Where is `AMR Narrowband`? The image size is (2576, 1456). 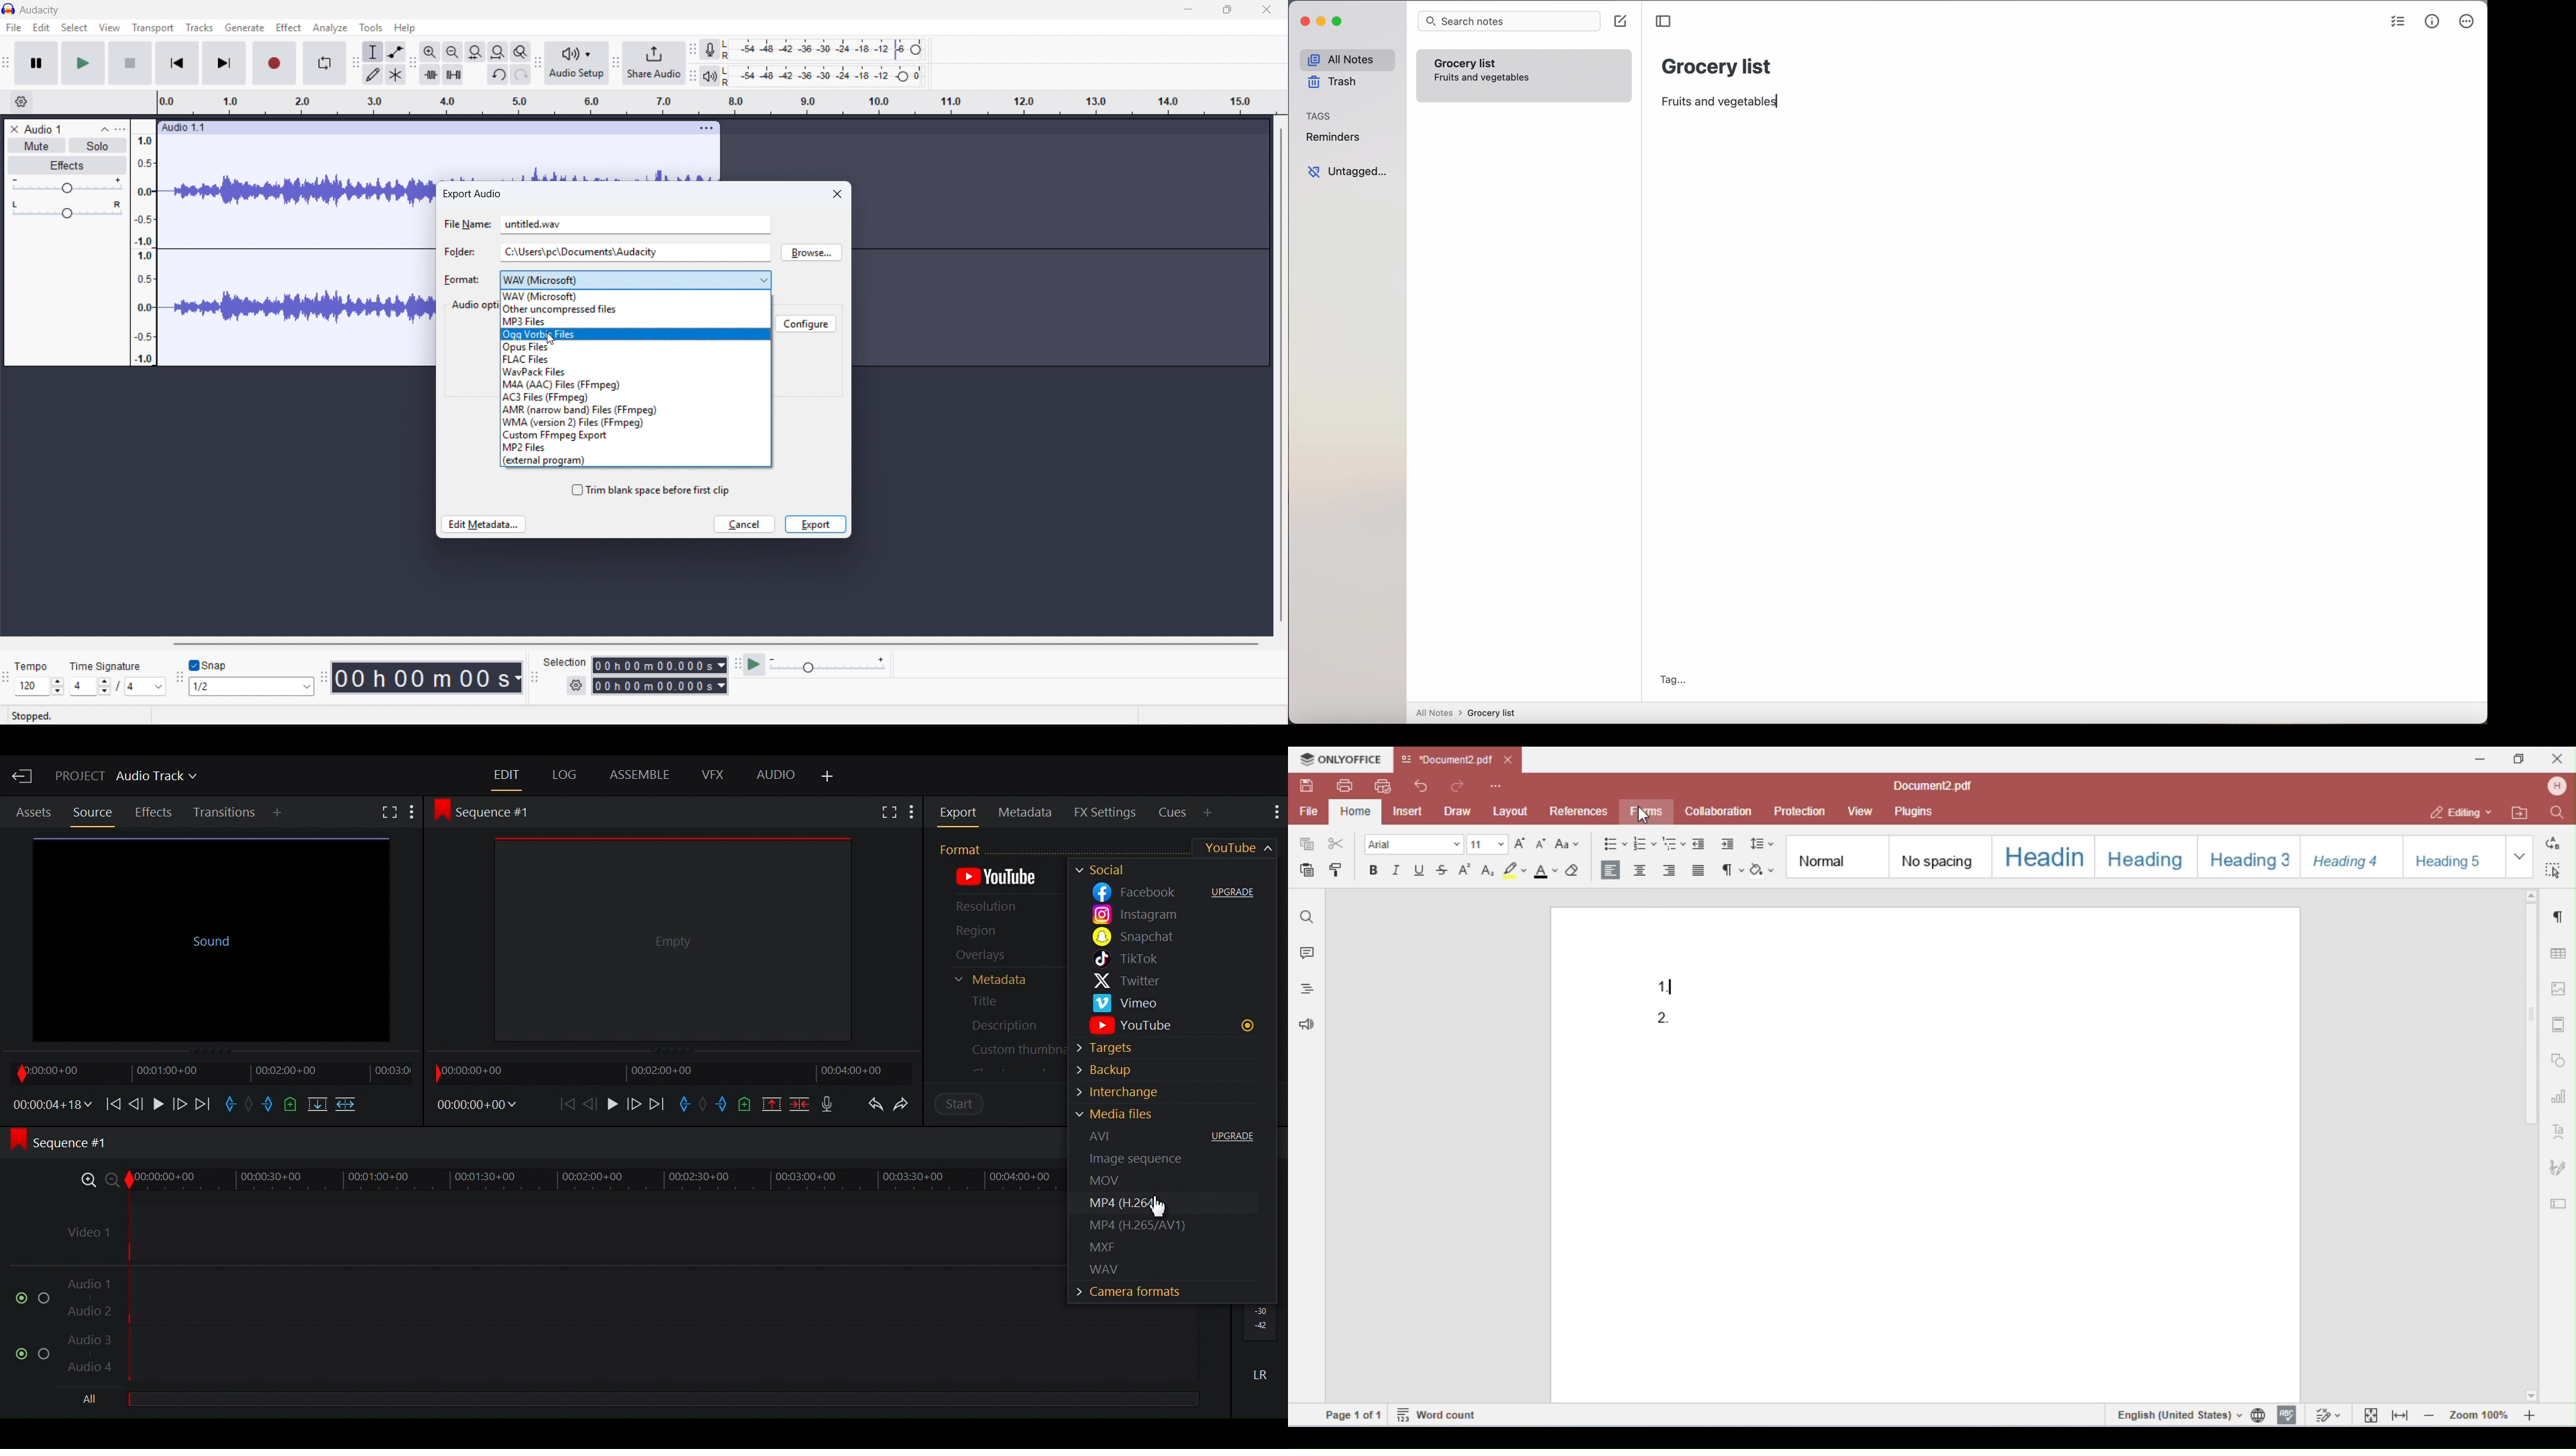
AMR Narrowband is located at coordinates (636, 409).